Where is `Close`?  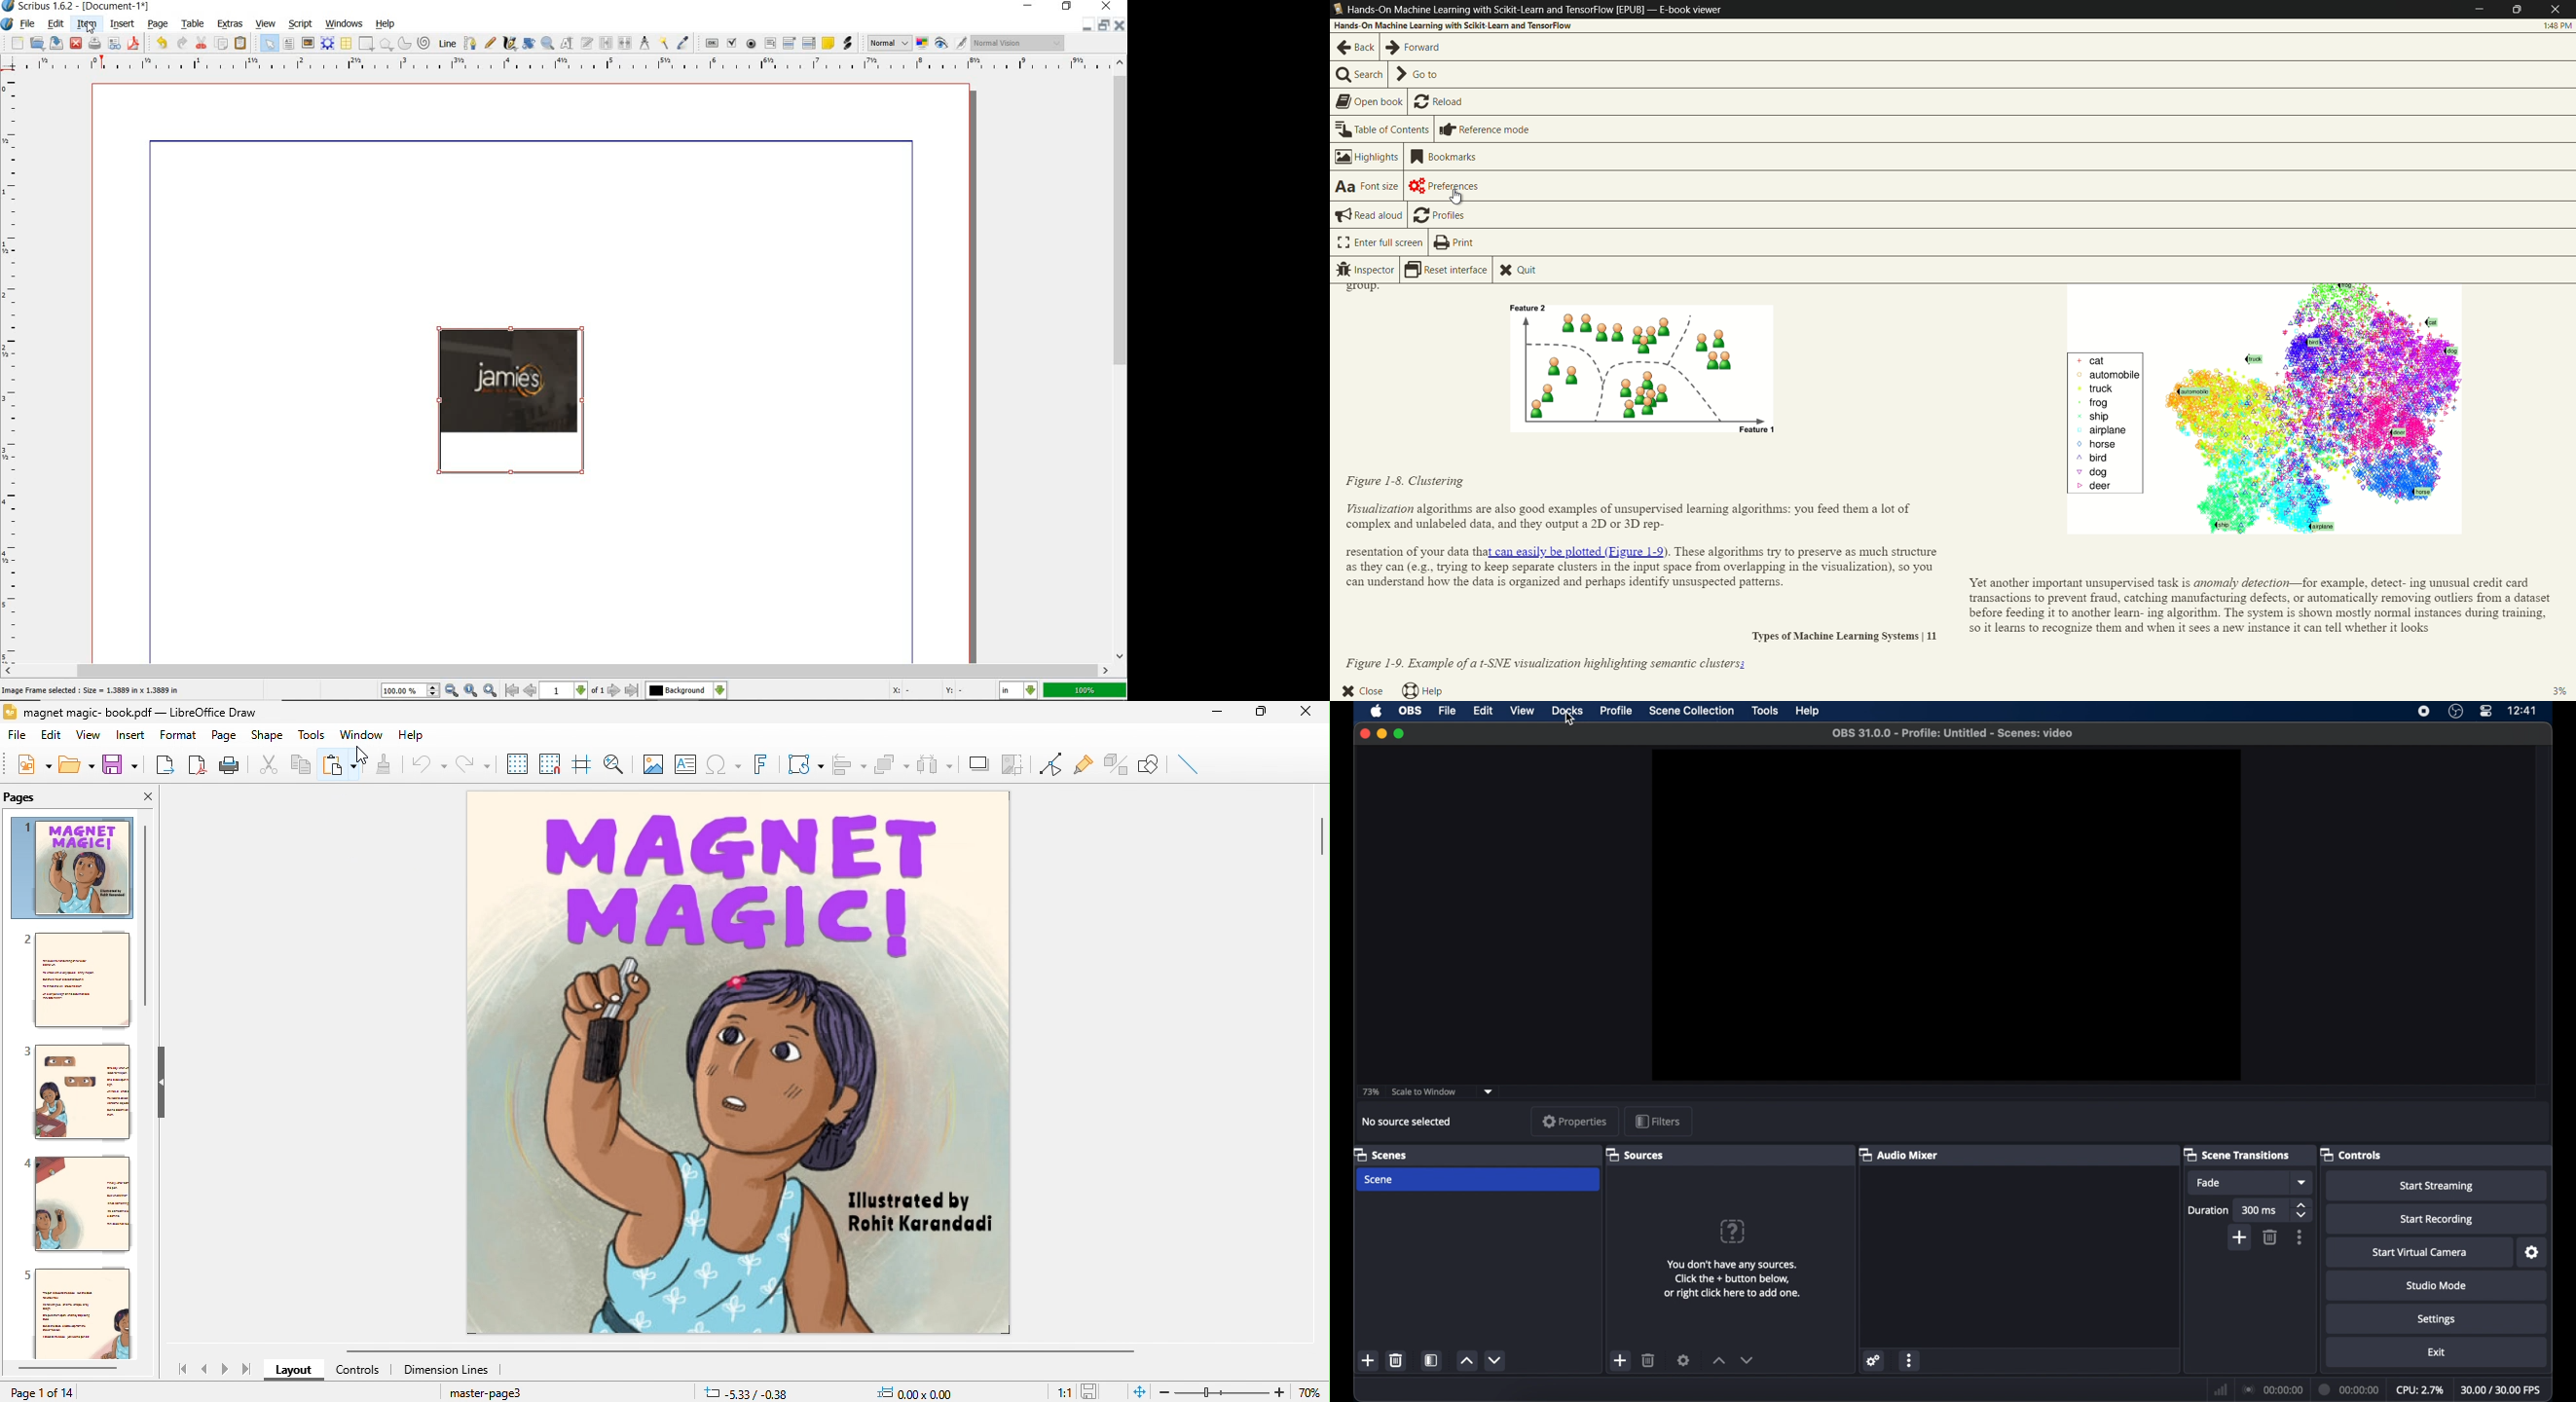 Close is located at coordinates (1121, 25).